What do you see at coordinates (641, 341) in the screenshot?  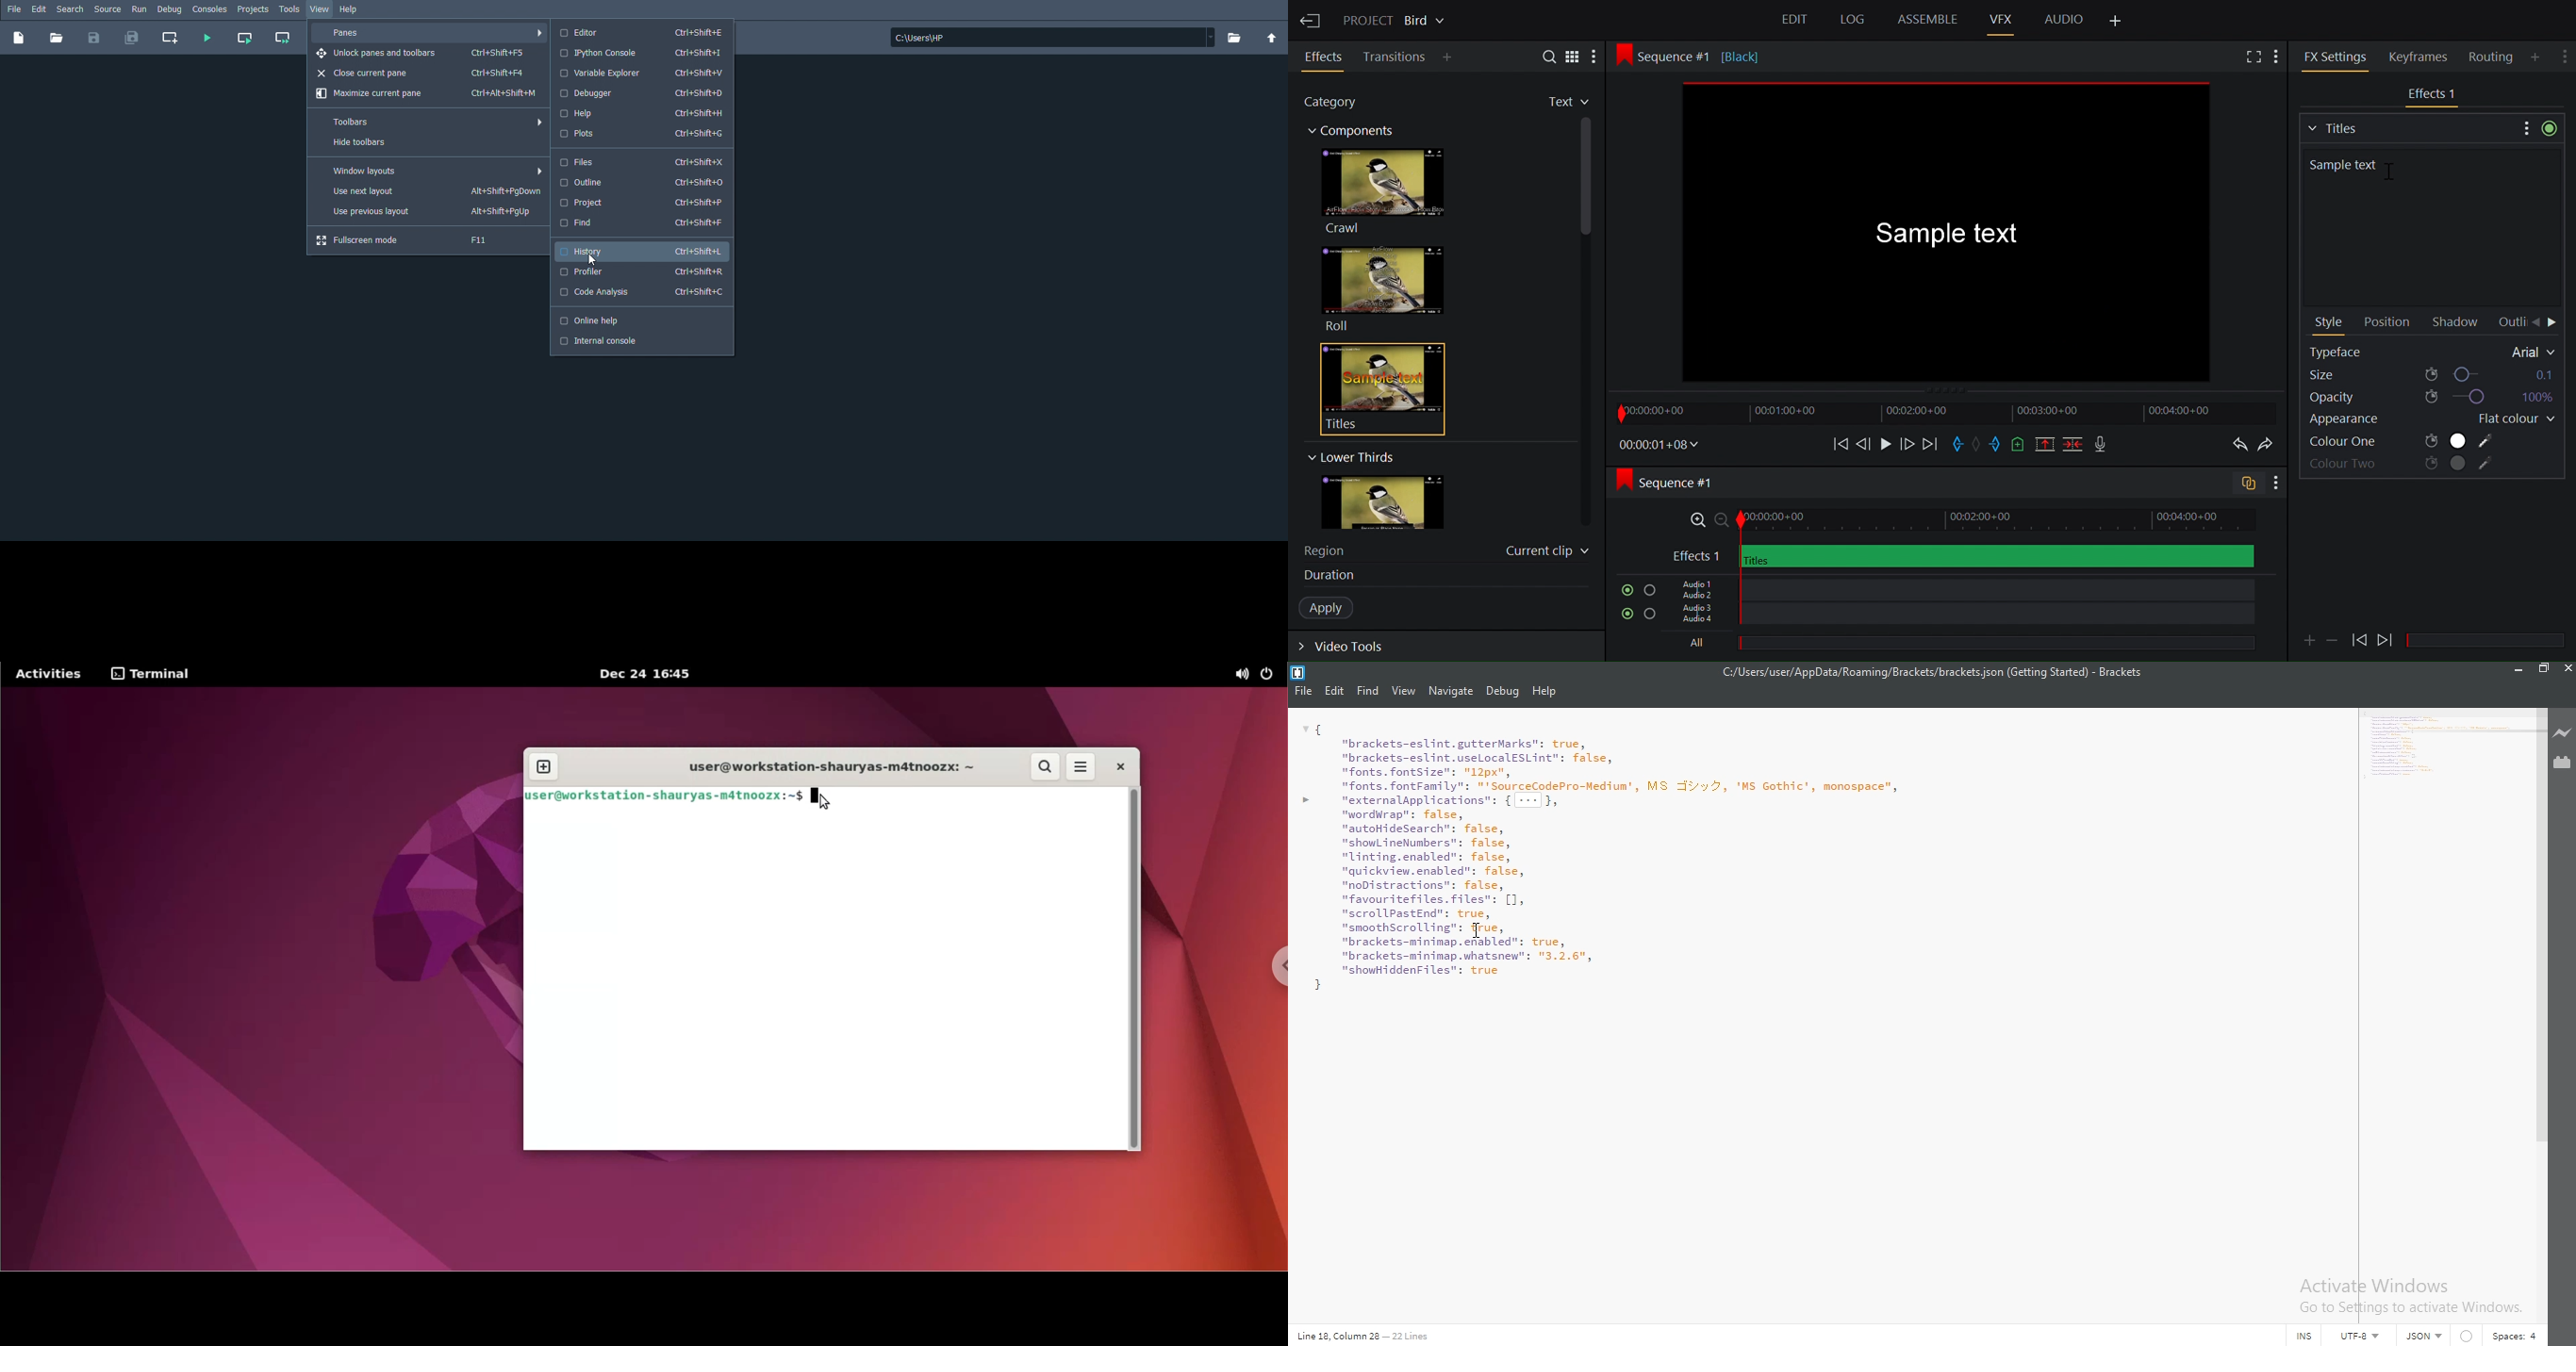 I see `Internal console` at bounding box center [641, 341].